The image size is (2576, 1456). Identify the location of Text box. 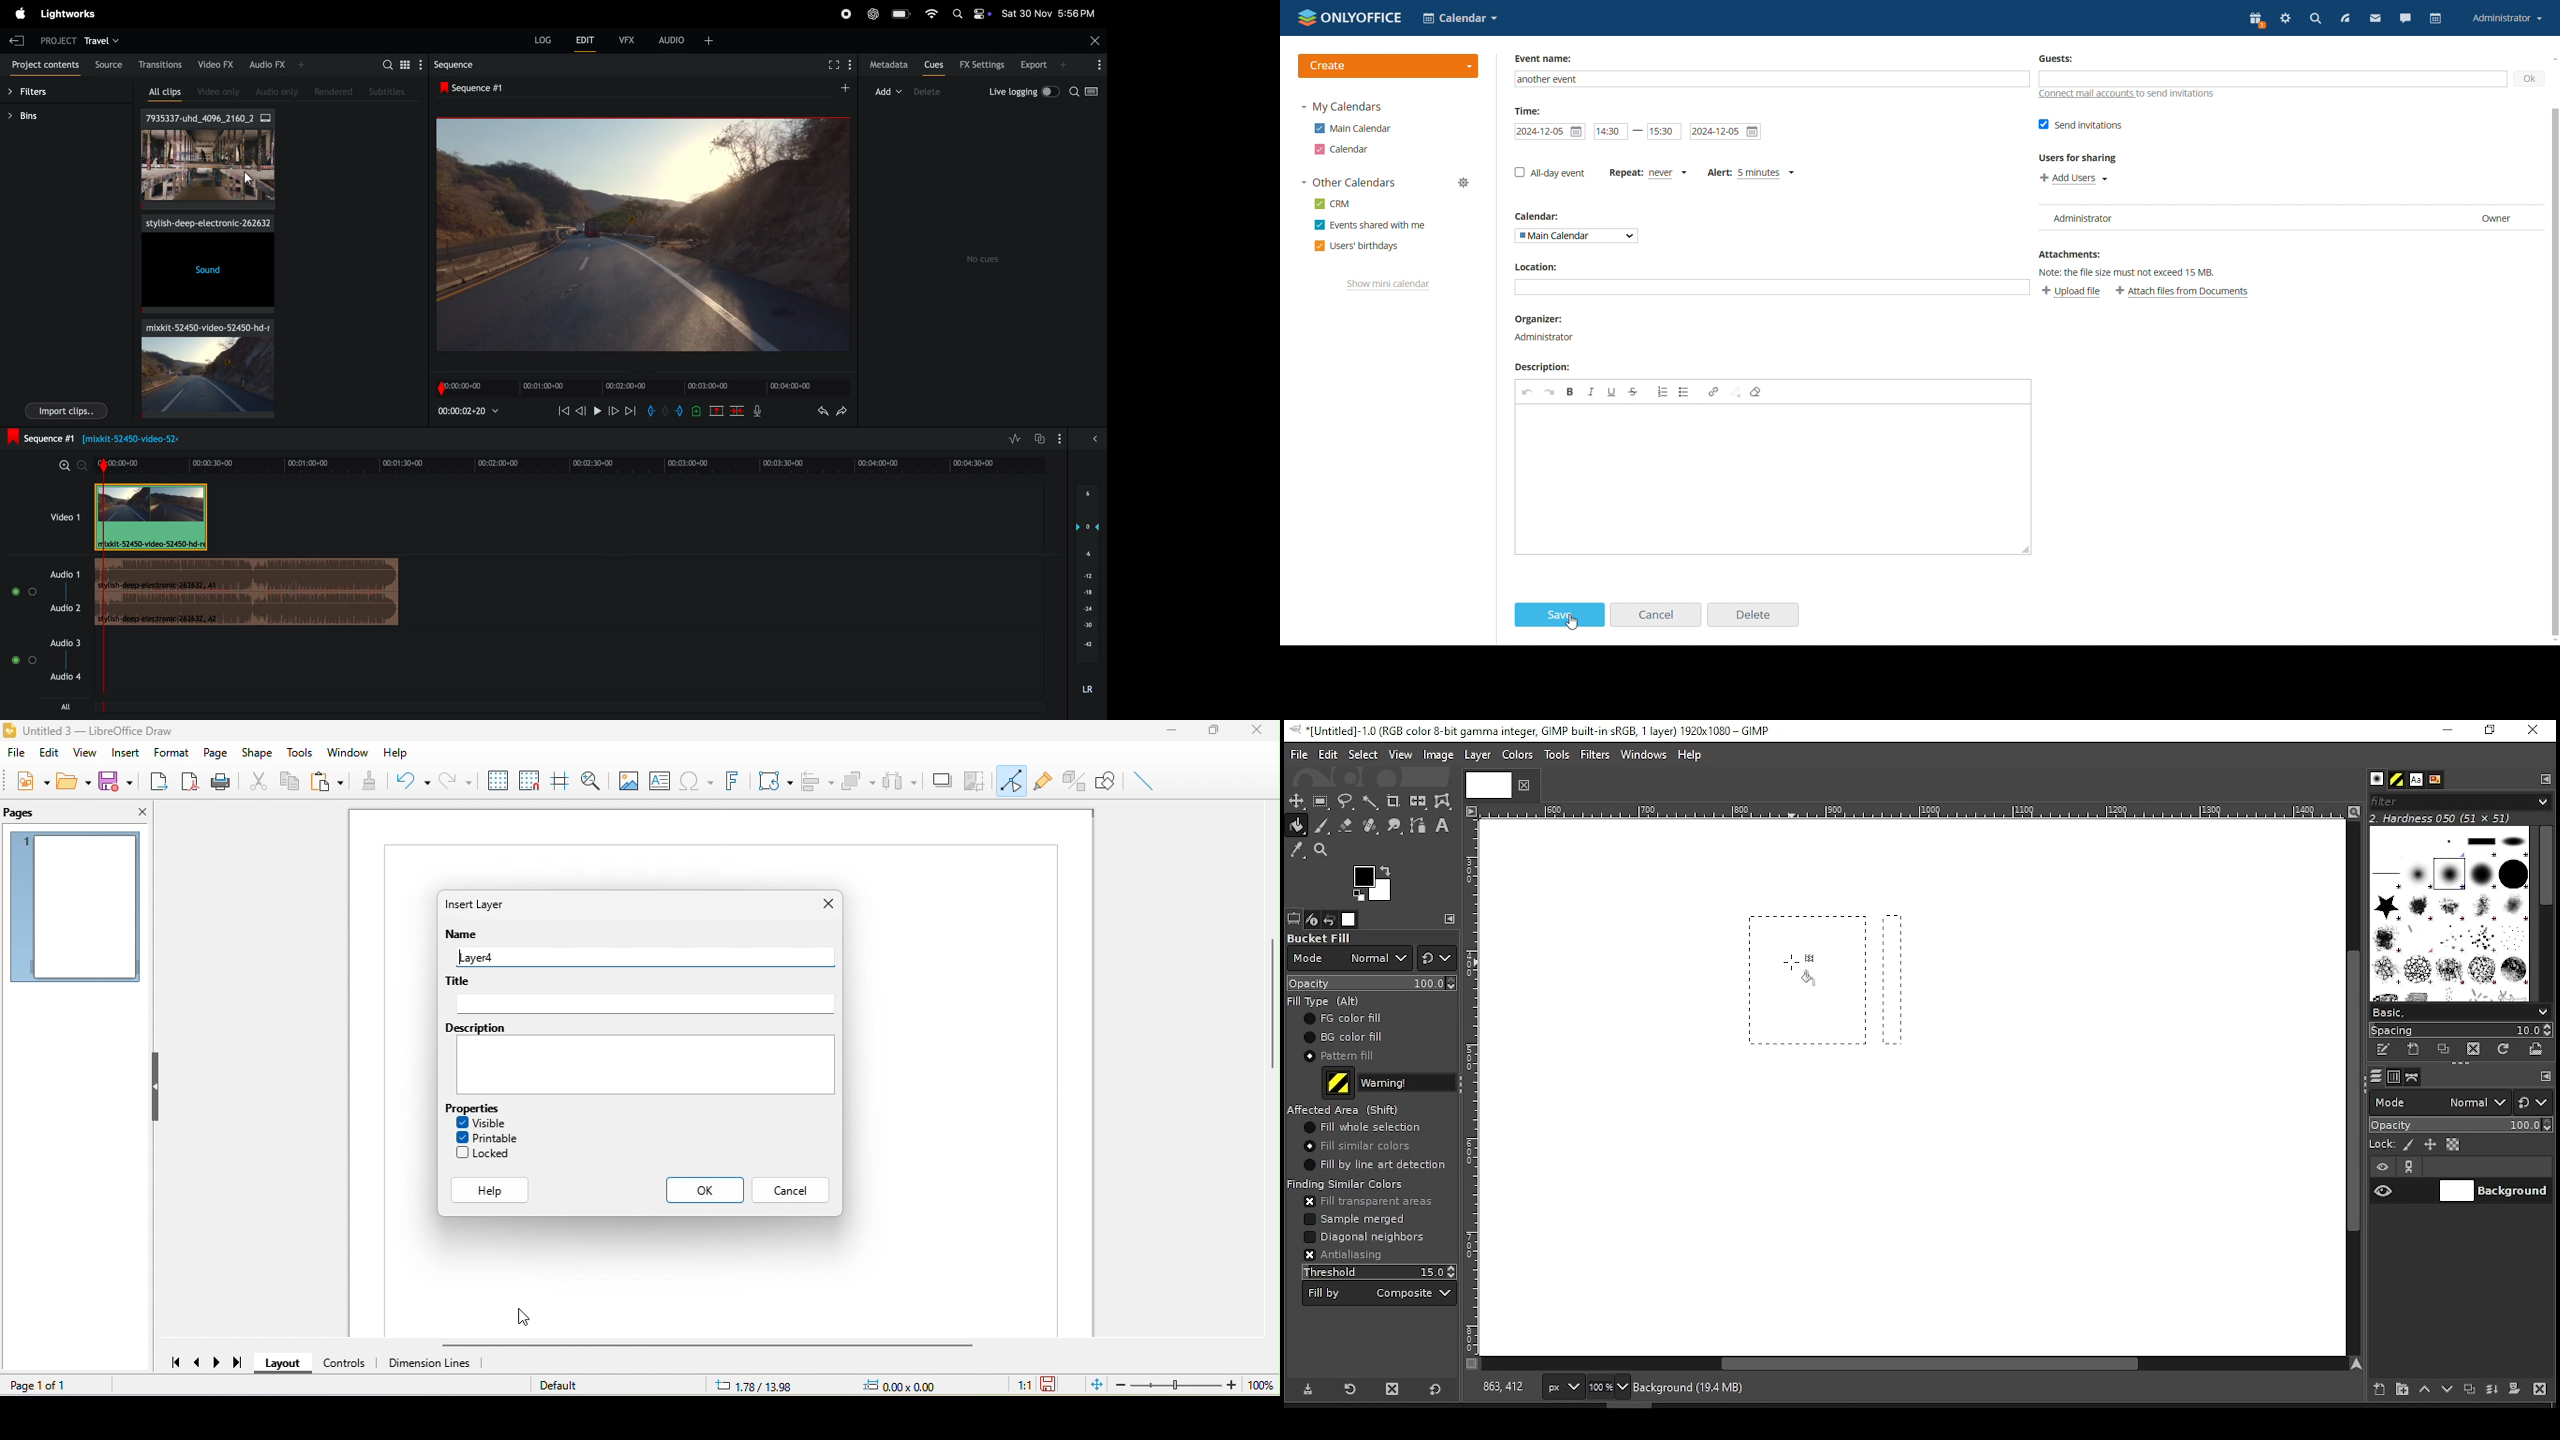
(644, 1065).